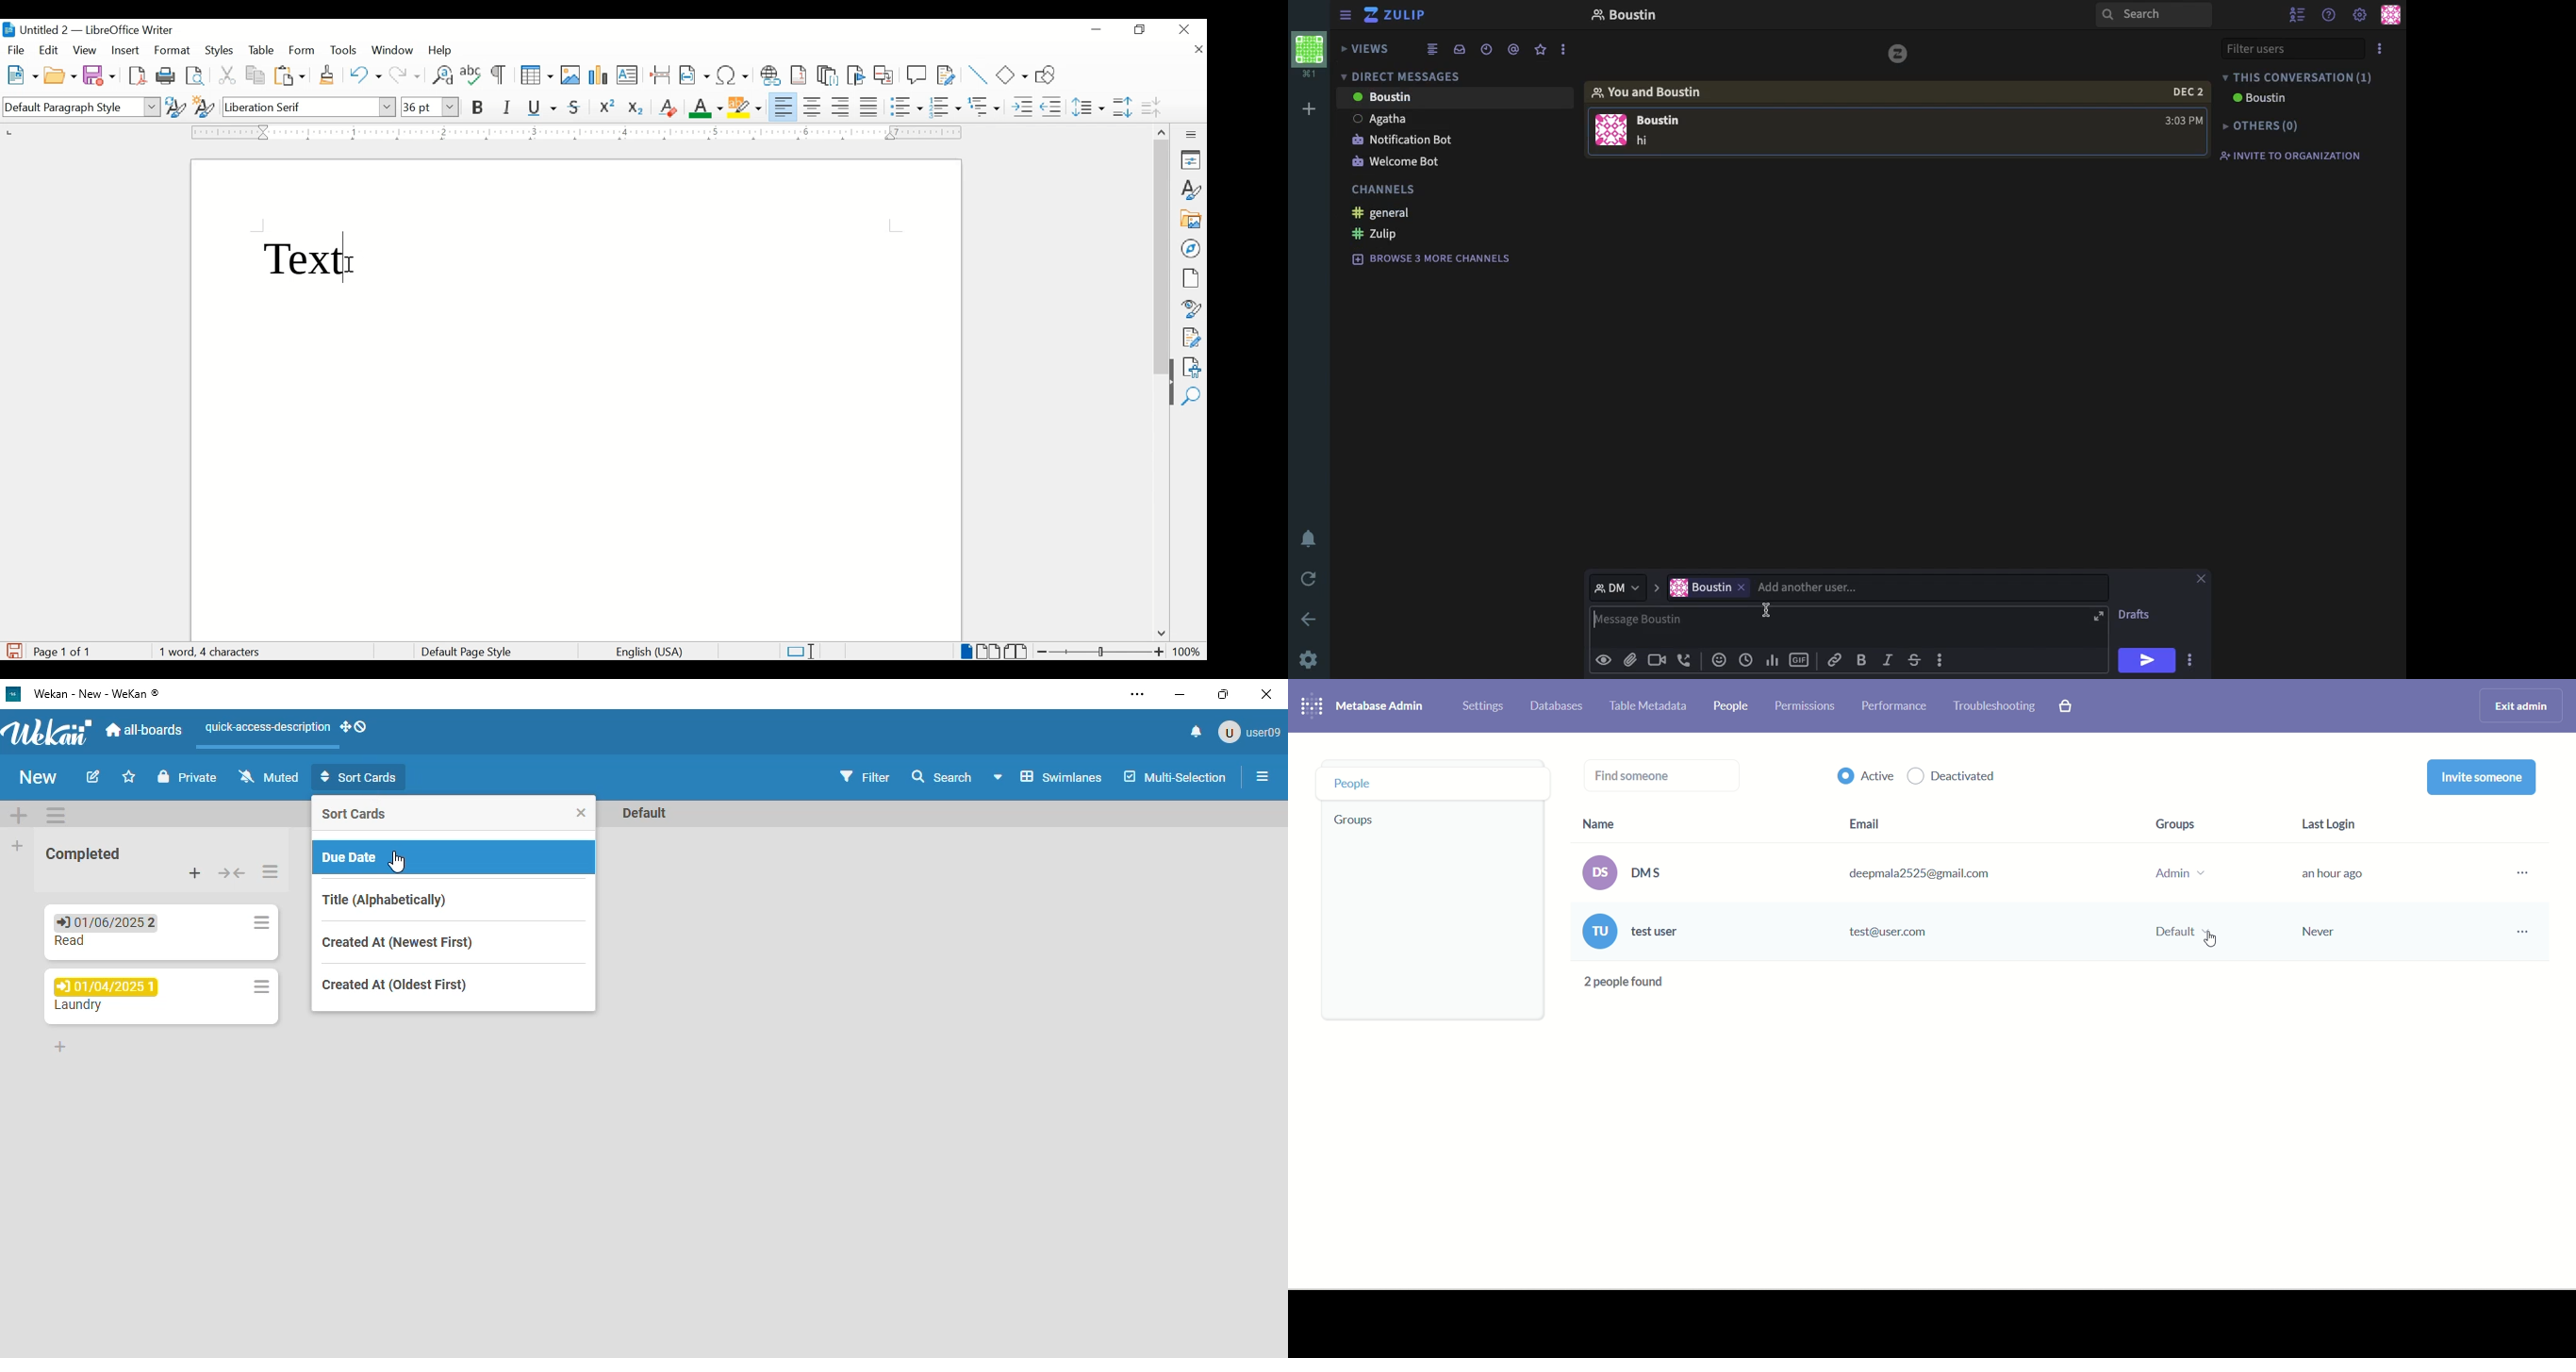 The height and width of the screenshot is (1372, 2576). I want to click on strikethrough , so click(1916, 657).